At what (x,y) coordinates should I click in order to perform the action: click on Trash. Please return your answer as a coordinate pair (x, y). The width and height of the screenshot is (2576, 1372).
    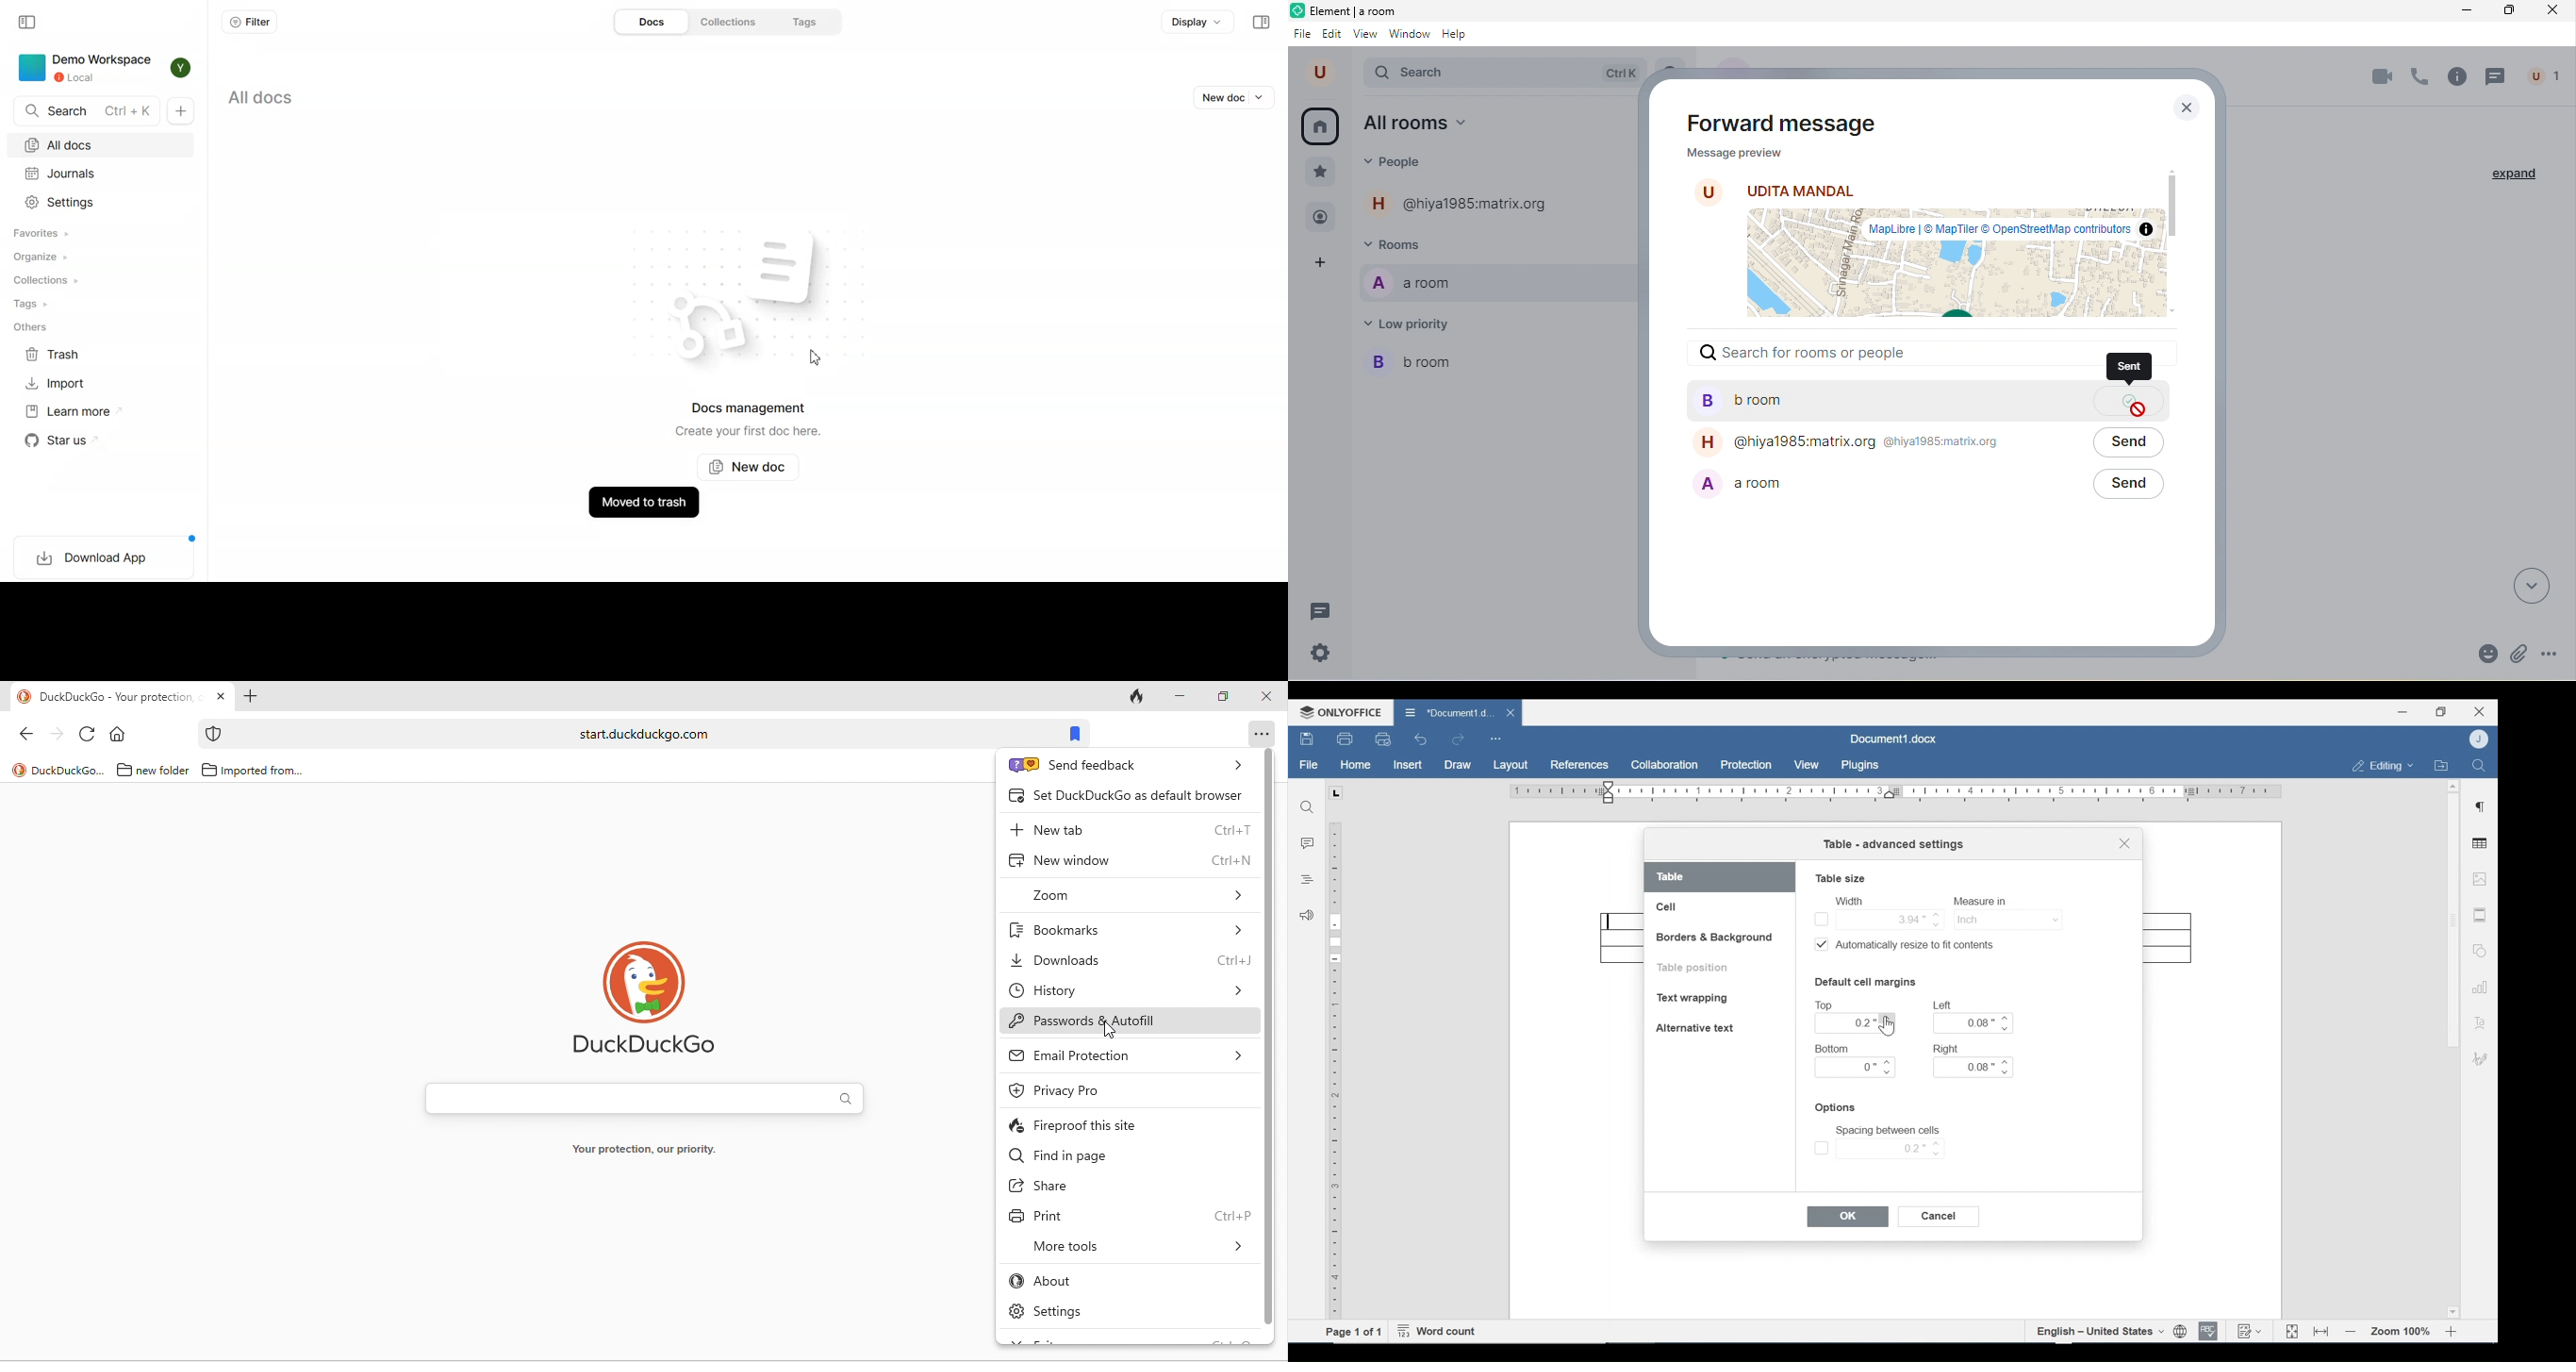
    Looking at the image, I should click on (88, 356).